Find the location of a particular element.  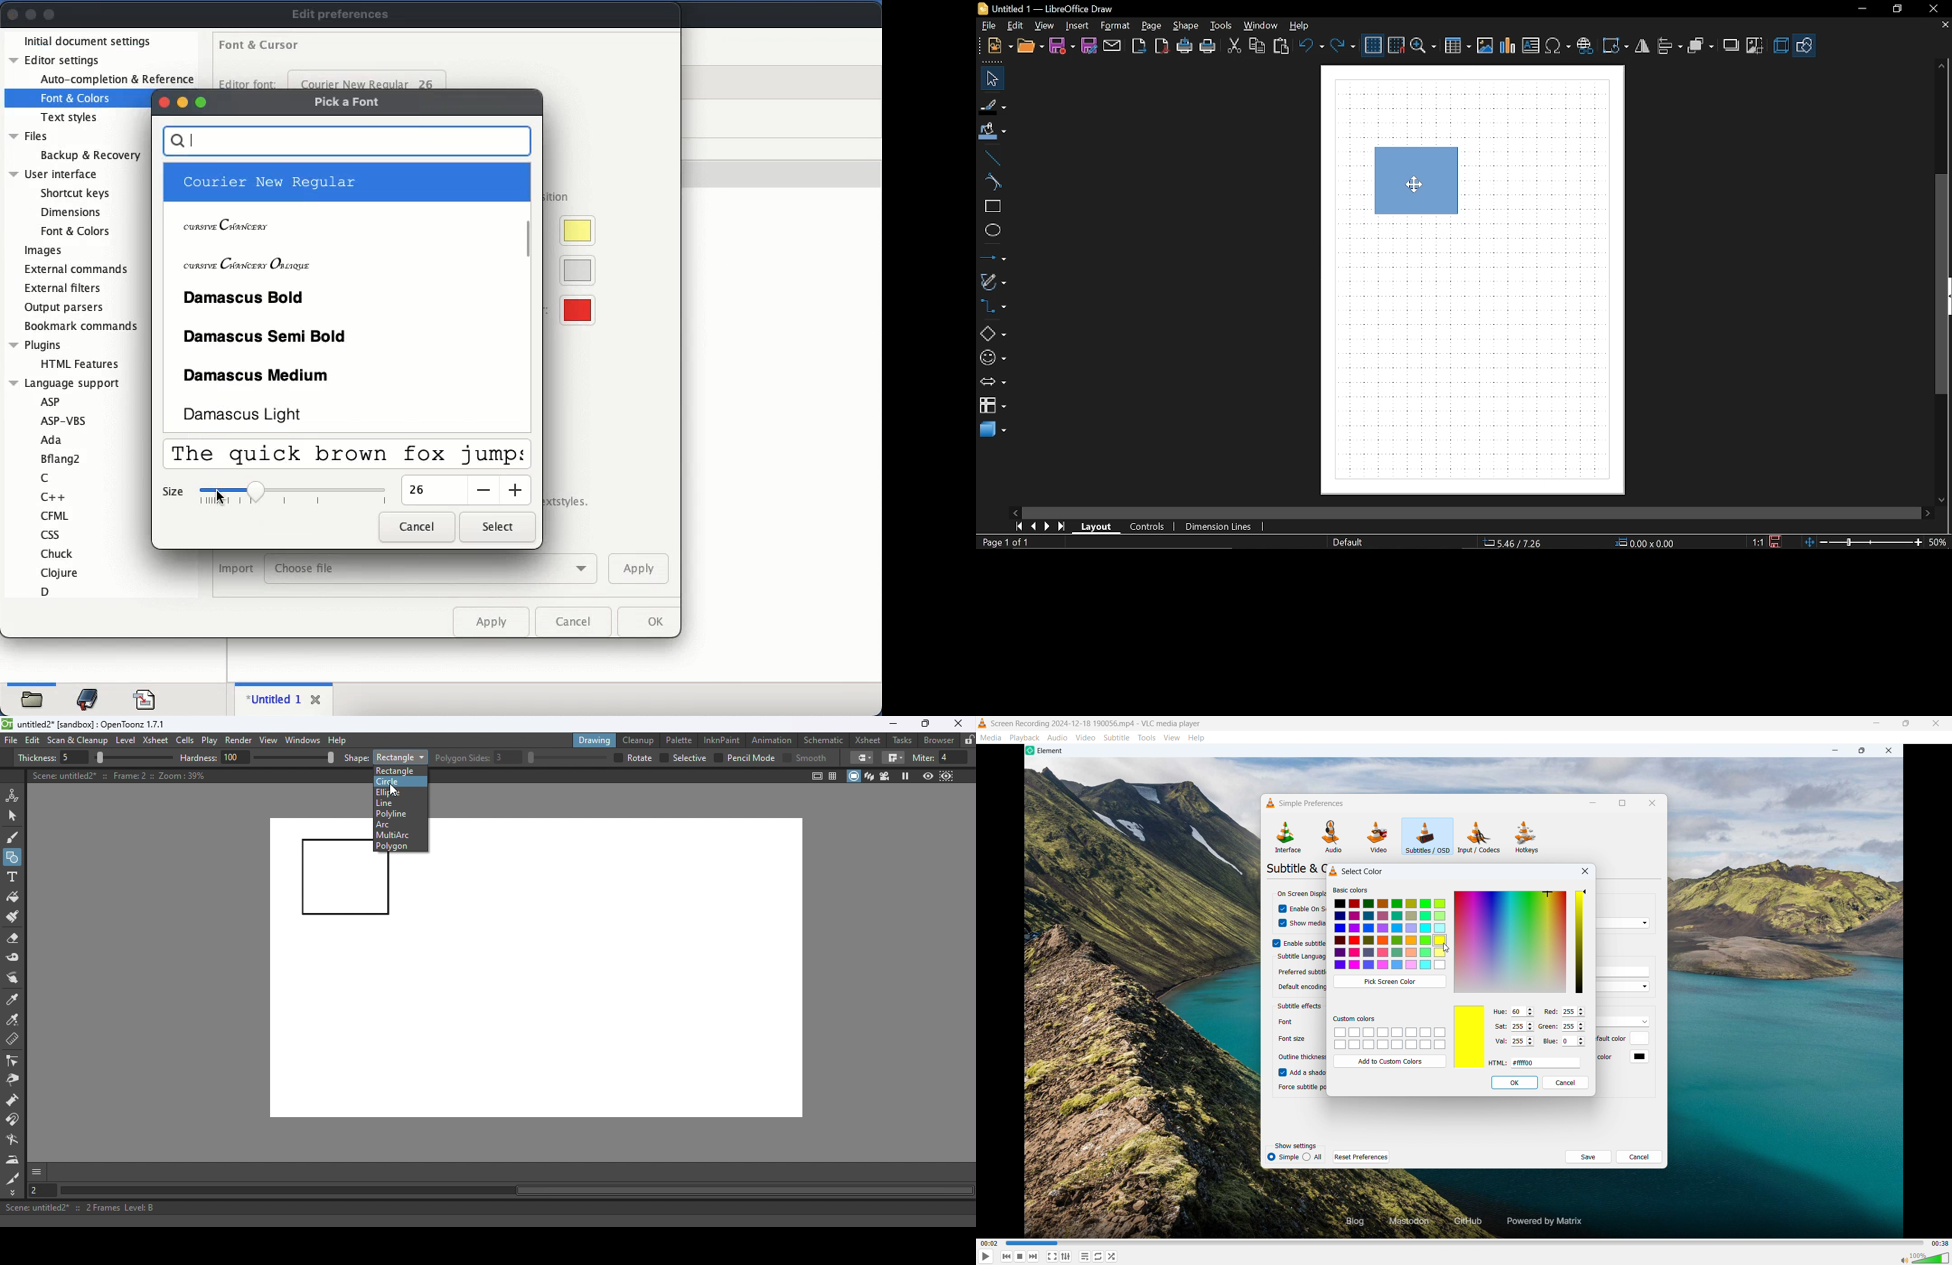

Sound bar  is located at coordinates (1925, 1257).